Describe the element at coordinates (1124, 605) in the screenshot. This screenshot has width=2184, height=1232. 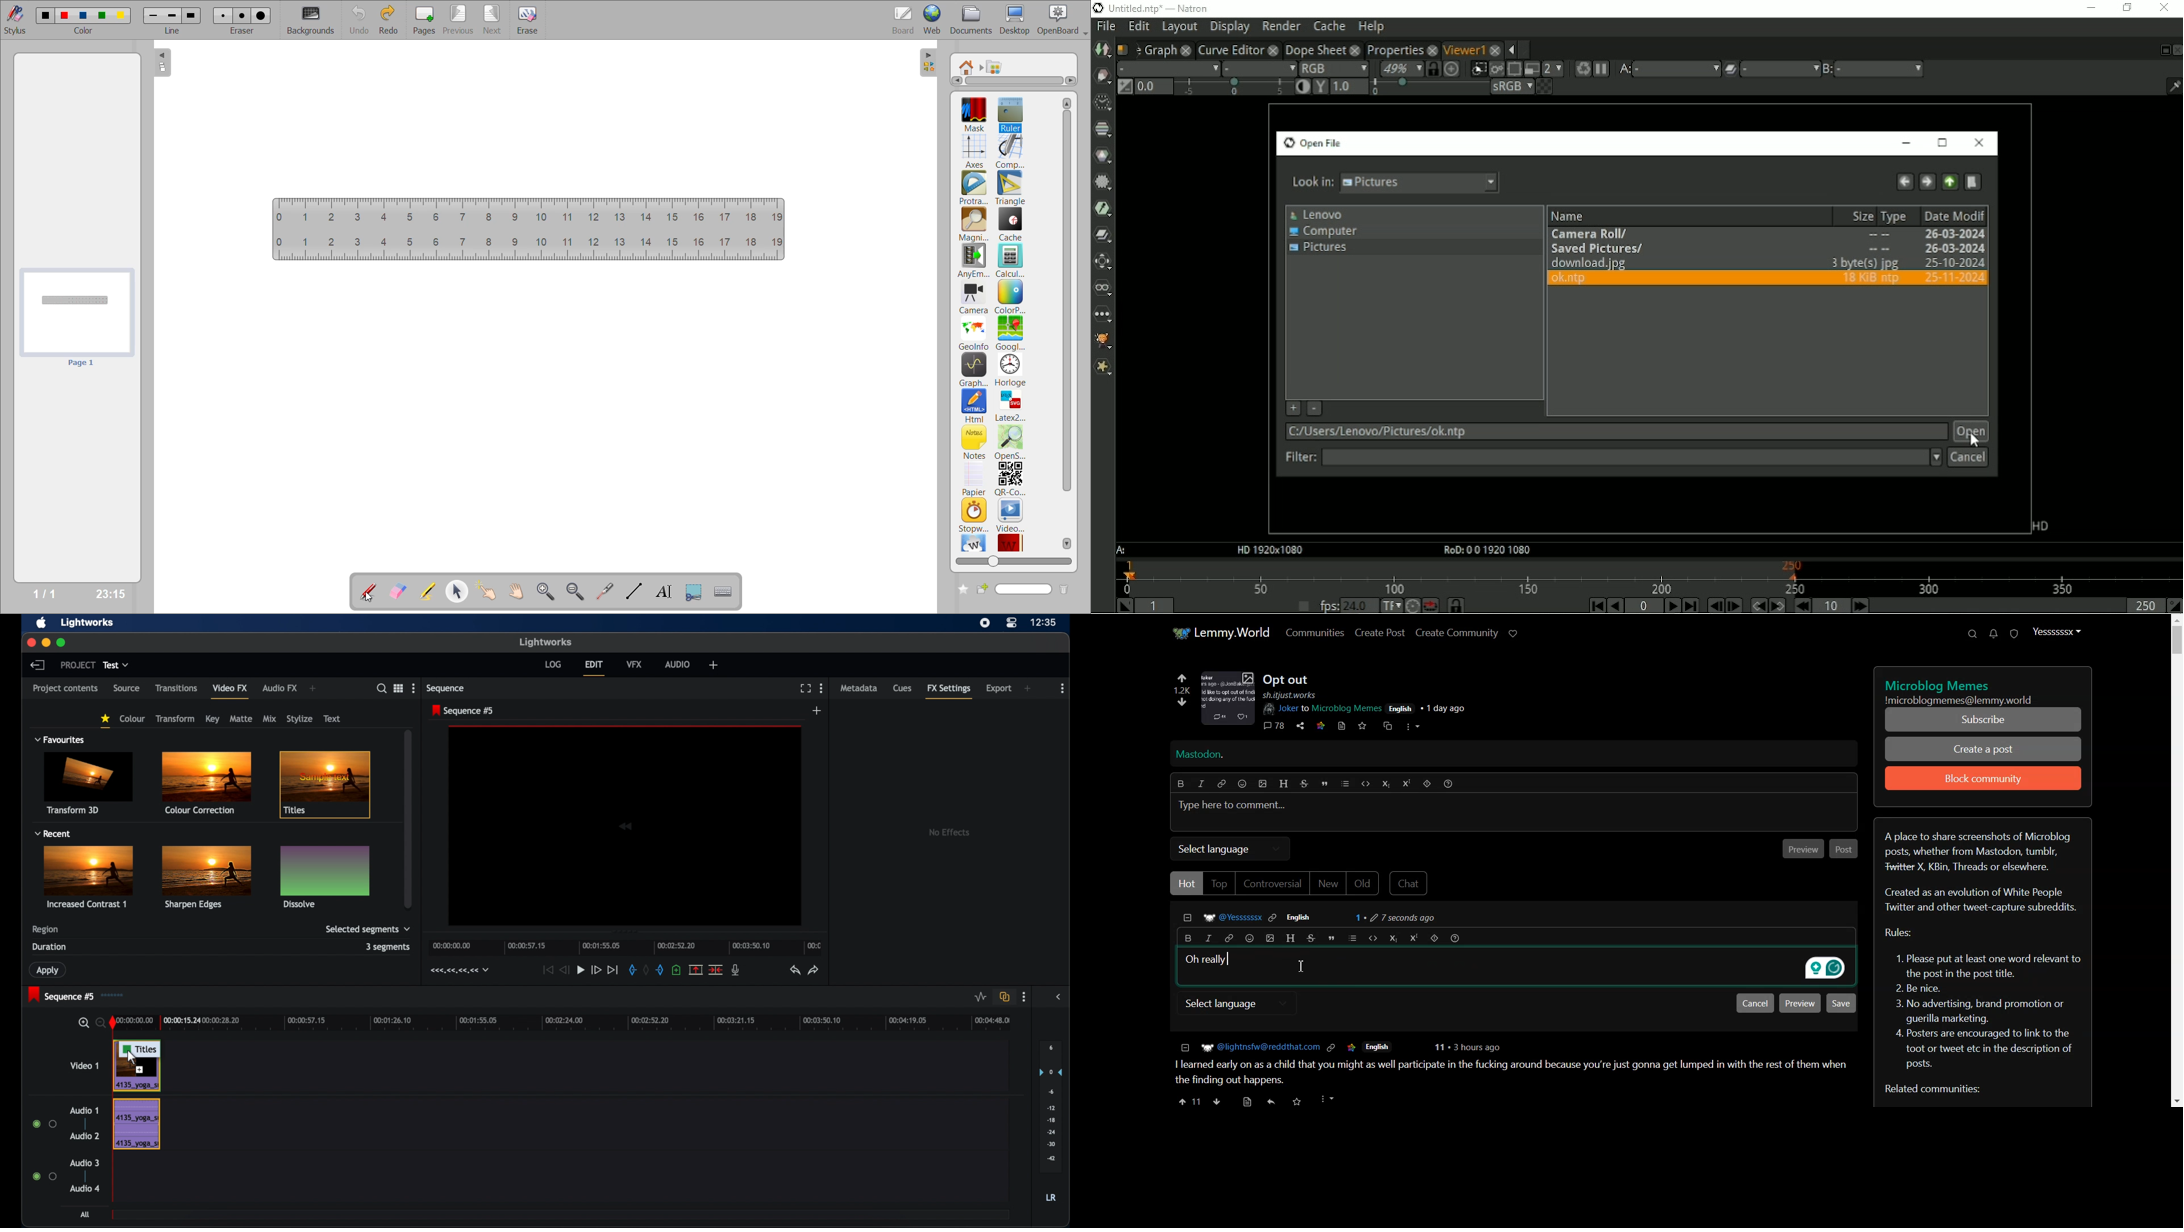
I see `Set playback in point` at that location.